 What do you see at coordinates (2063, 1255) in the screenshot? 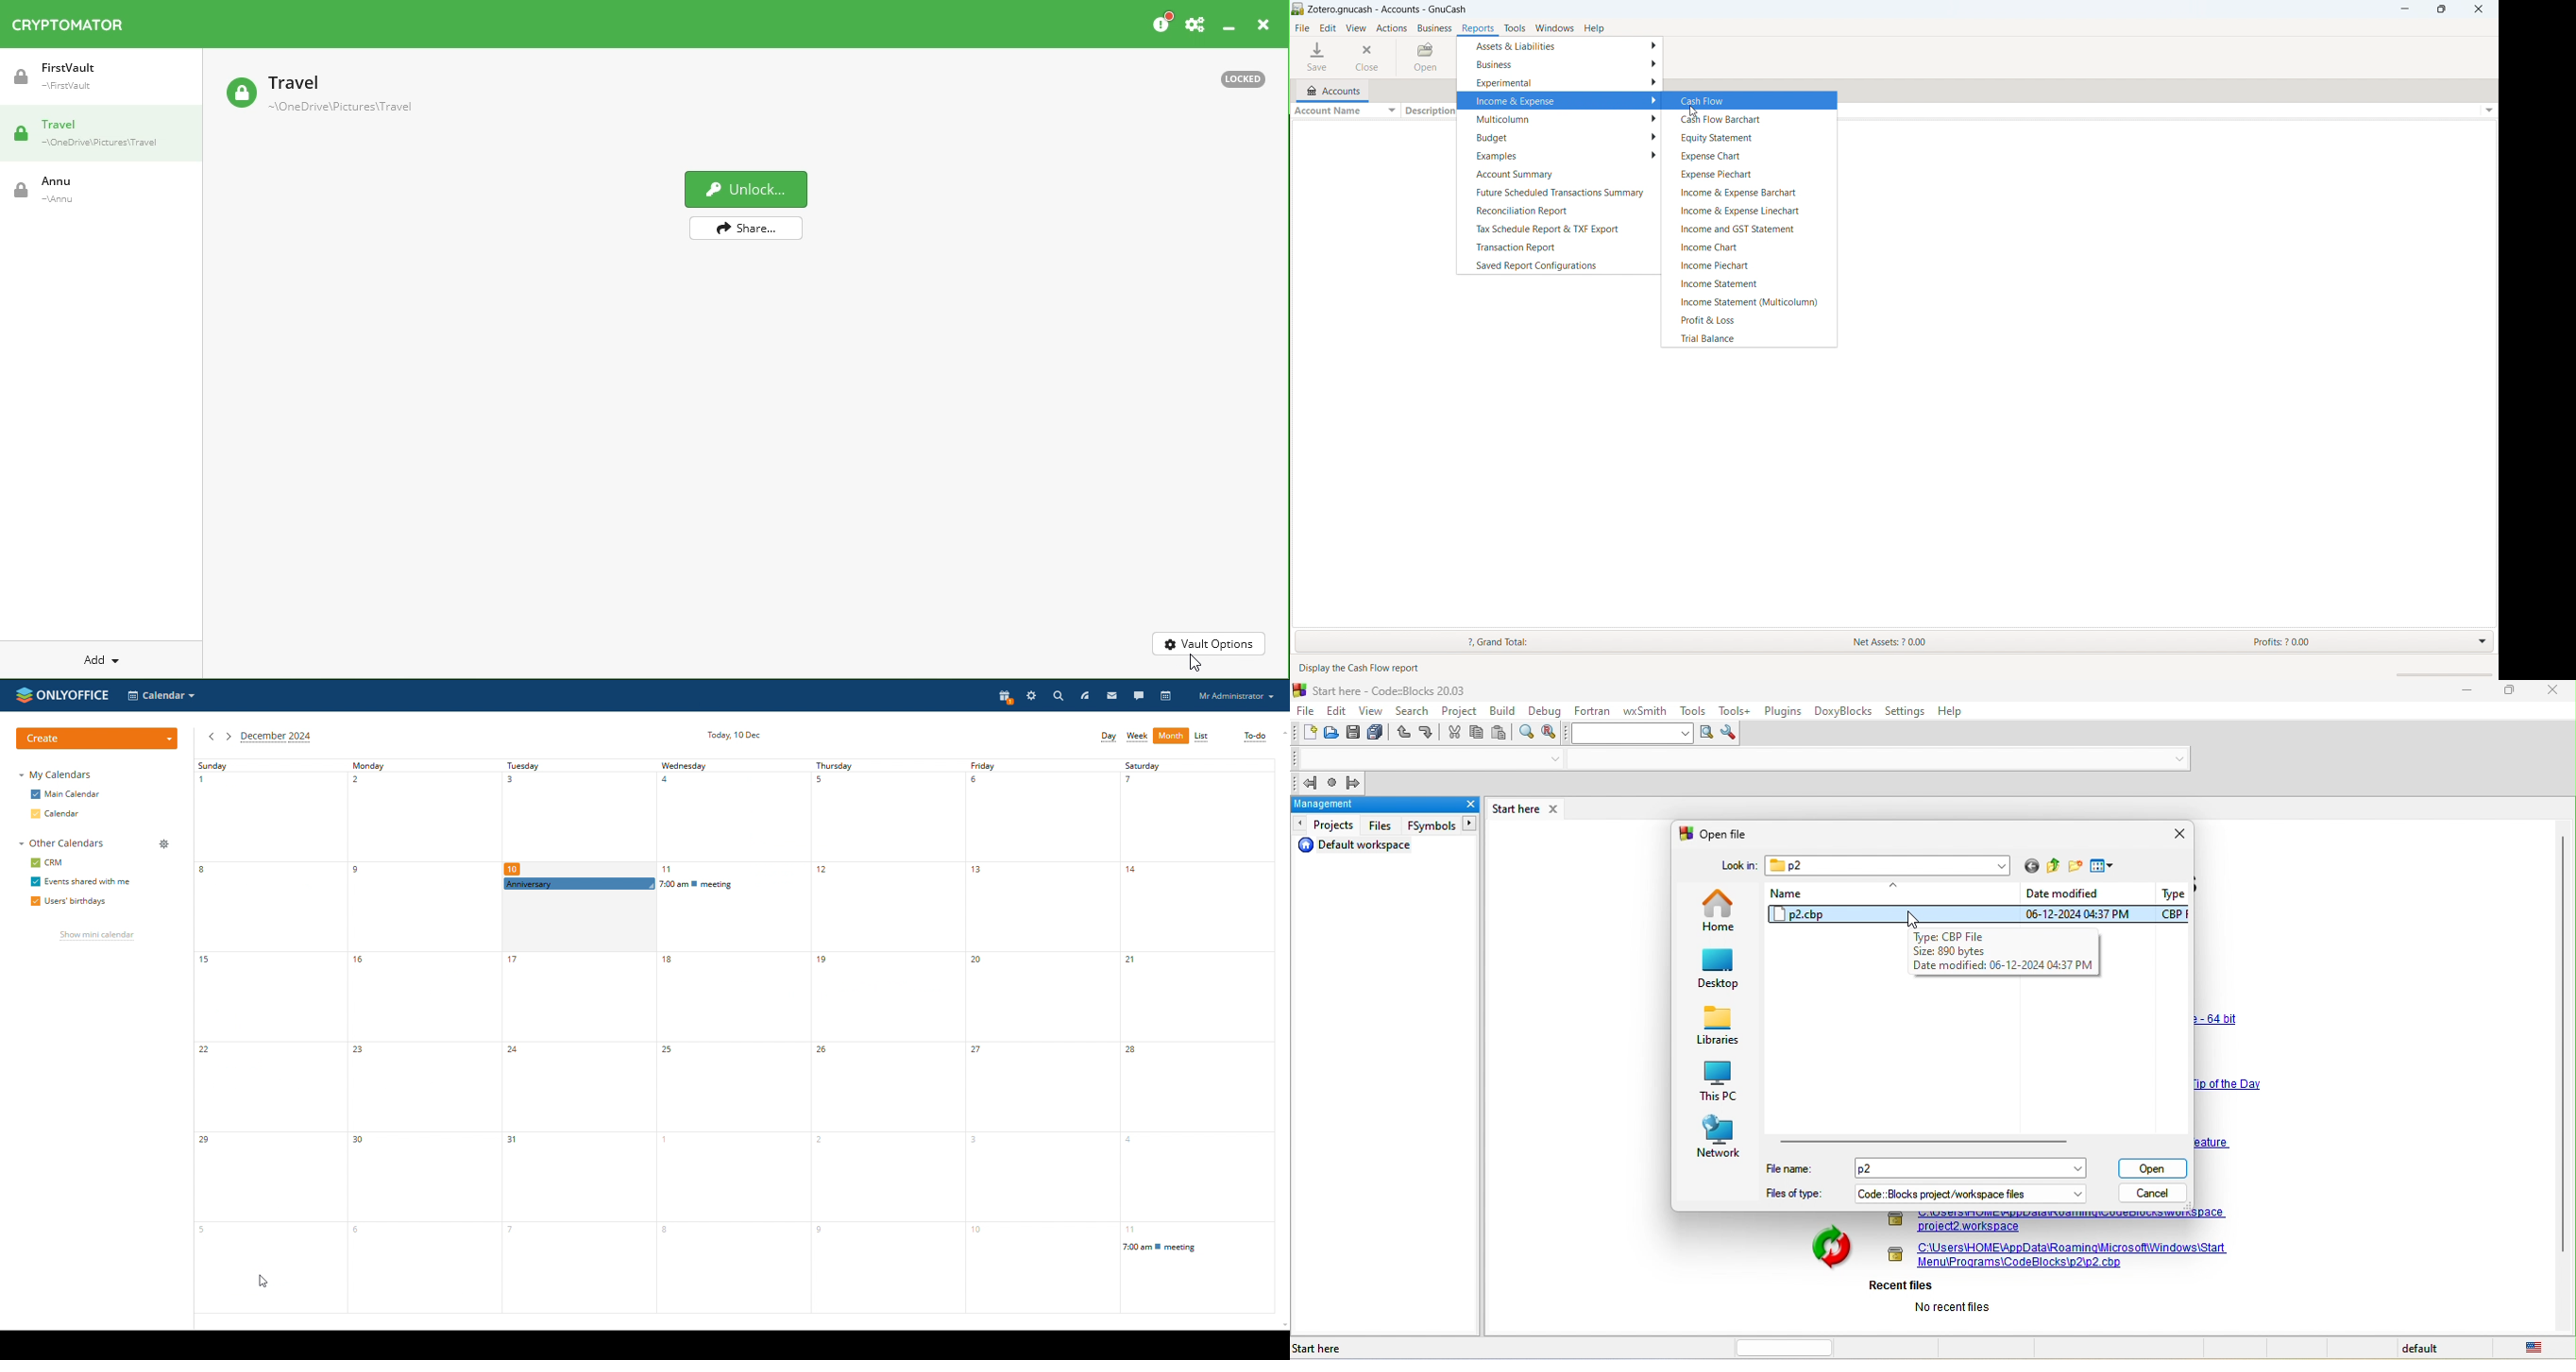
I see `project link ` at bounding box center [2063, 1255].